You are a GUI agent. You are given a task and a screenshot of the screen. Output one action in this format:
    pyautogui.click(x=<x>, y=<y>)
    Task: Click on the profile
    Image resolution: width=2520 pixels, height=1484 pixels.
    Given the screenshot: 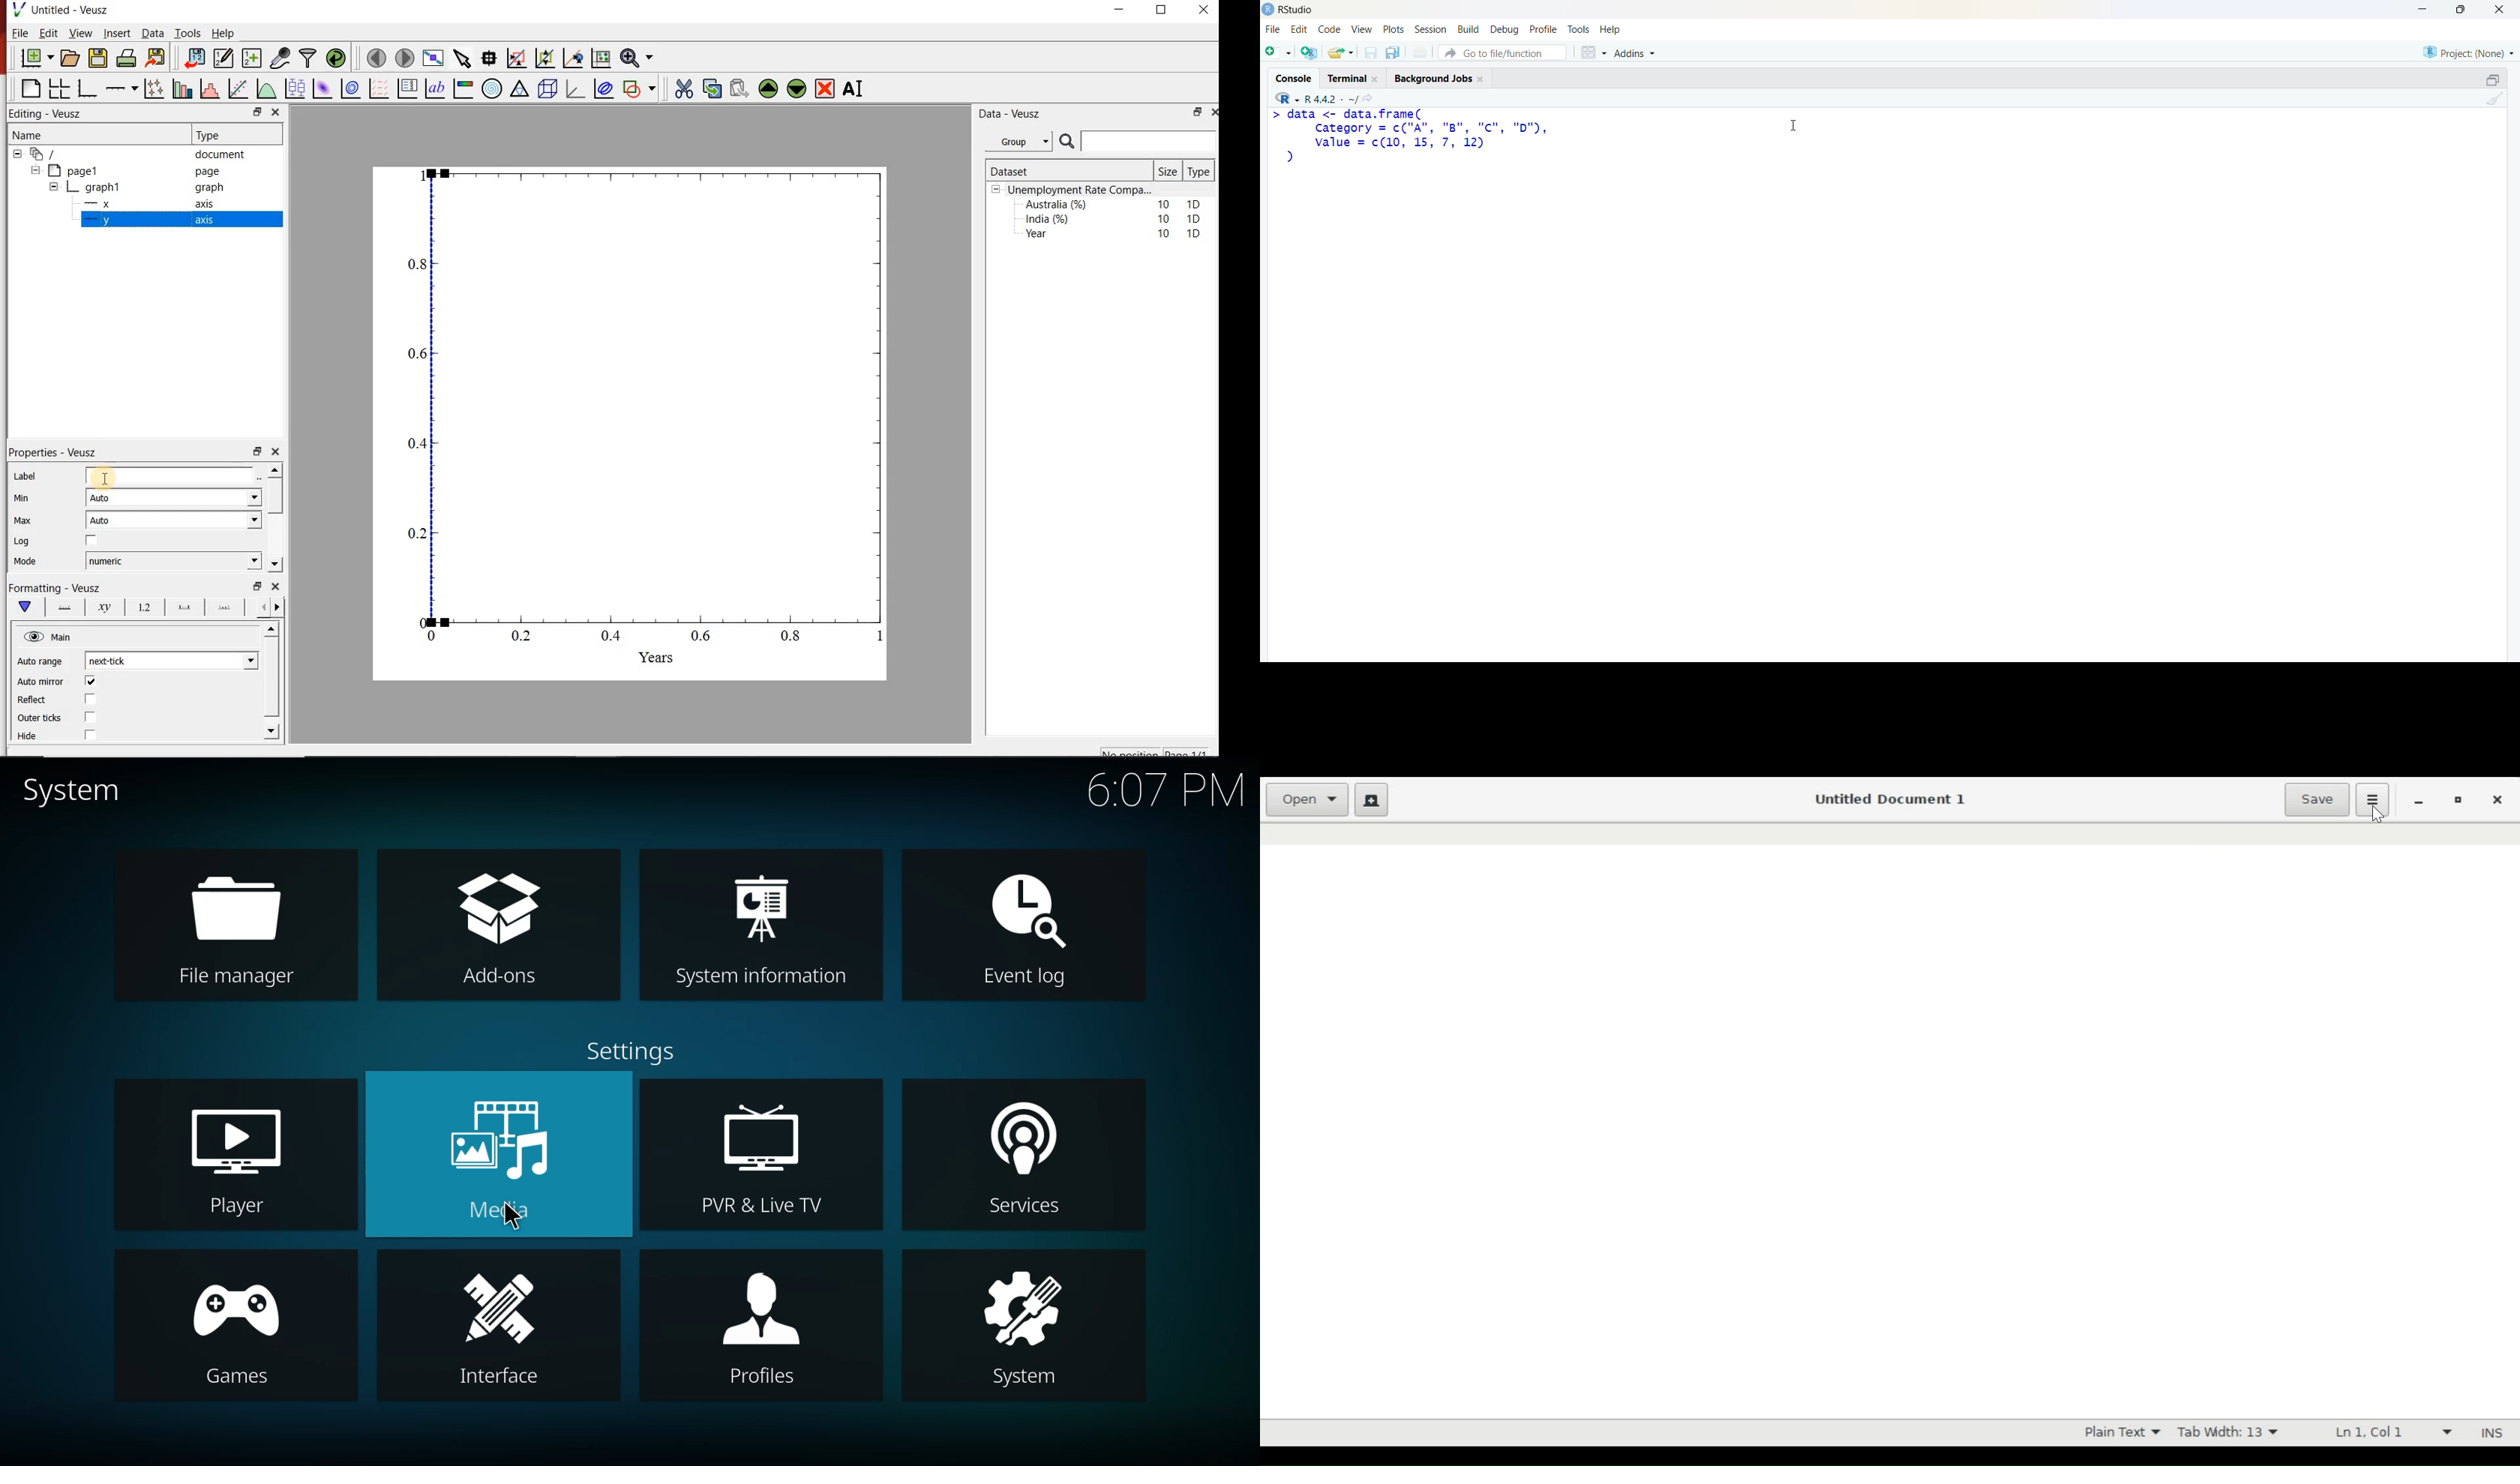 What is the action you would take?
    pyautogui.click(x=1542, y=30)
    